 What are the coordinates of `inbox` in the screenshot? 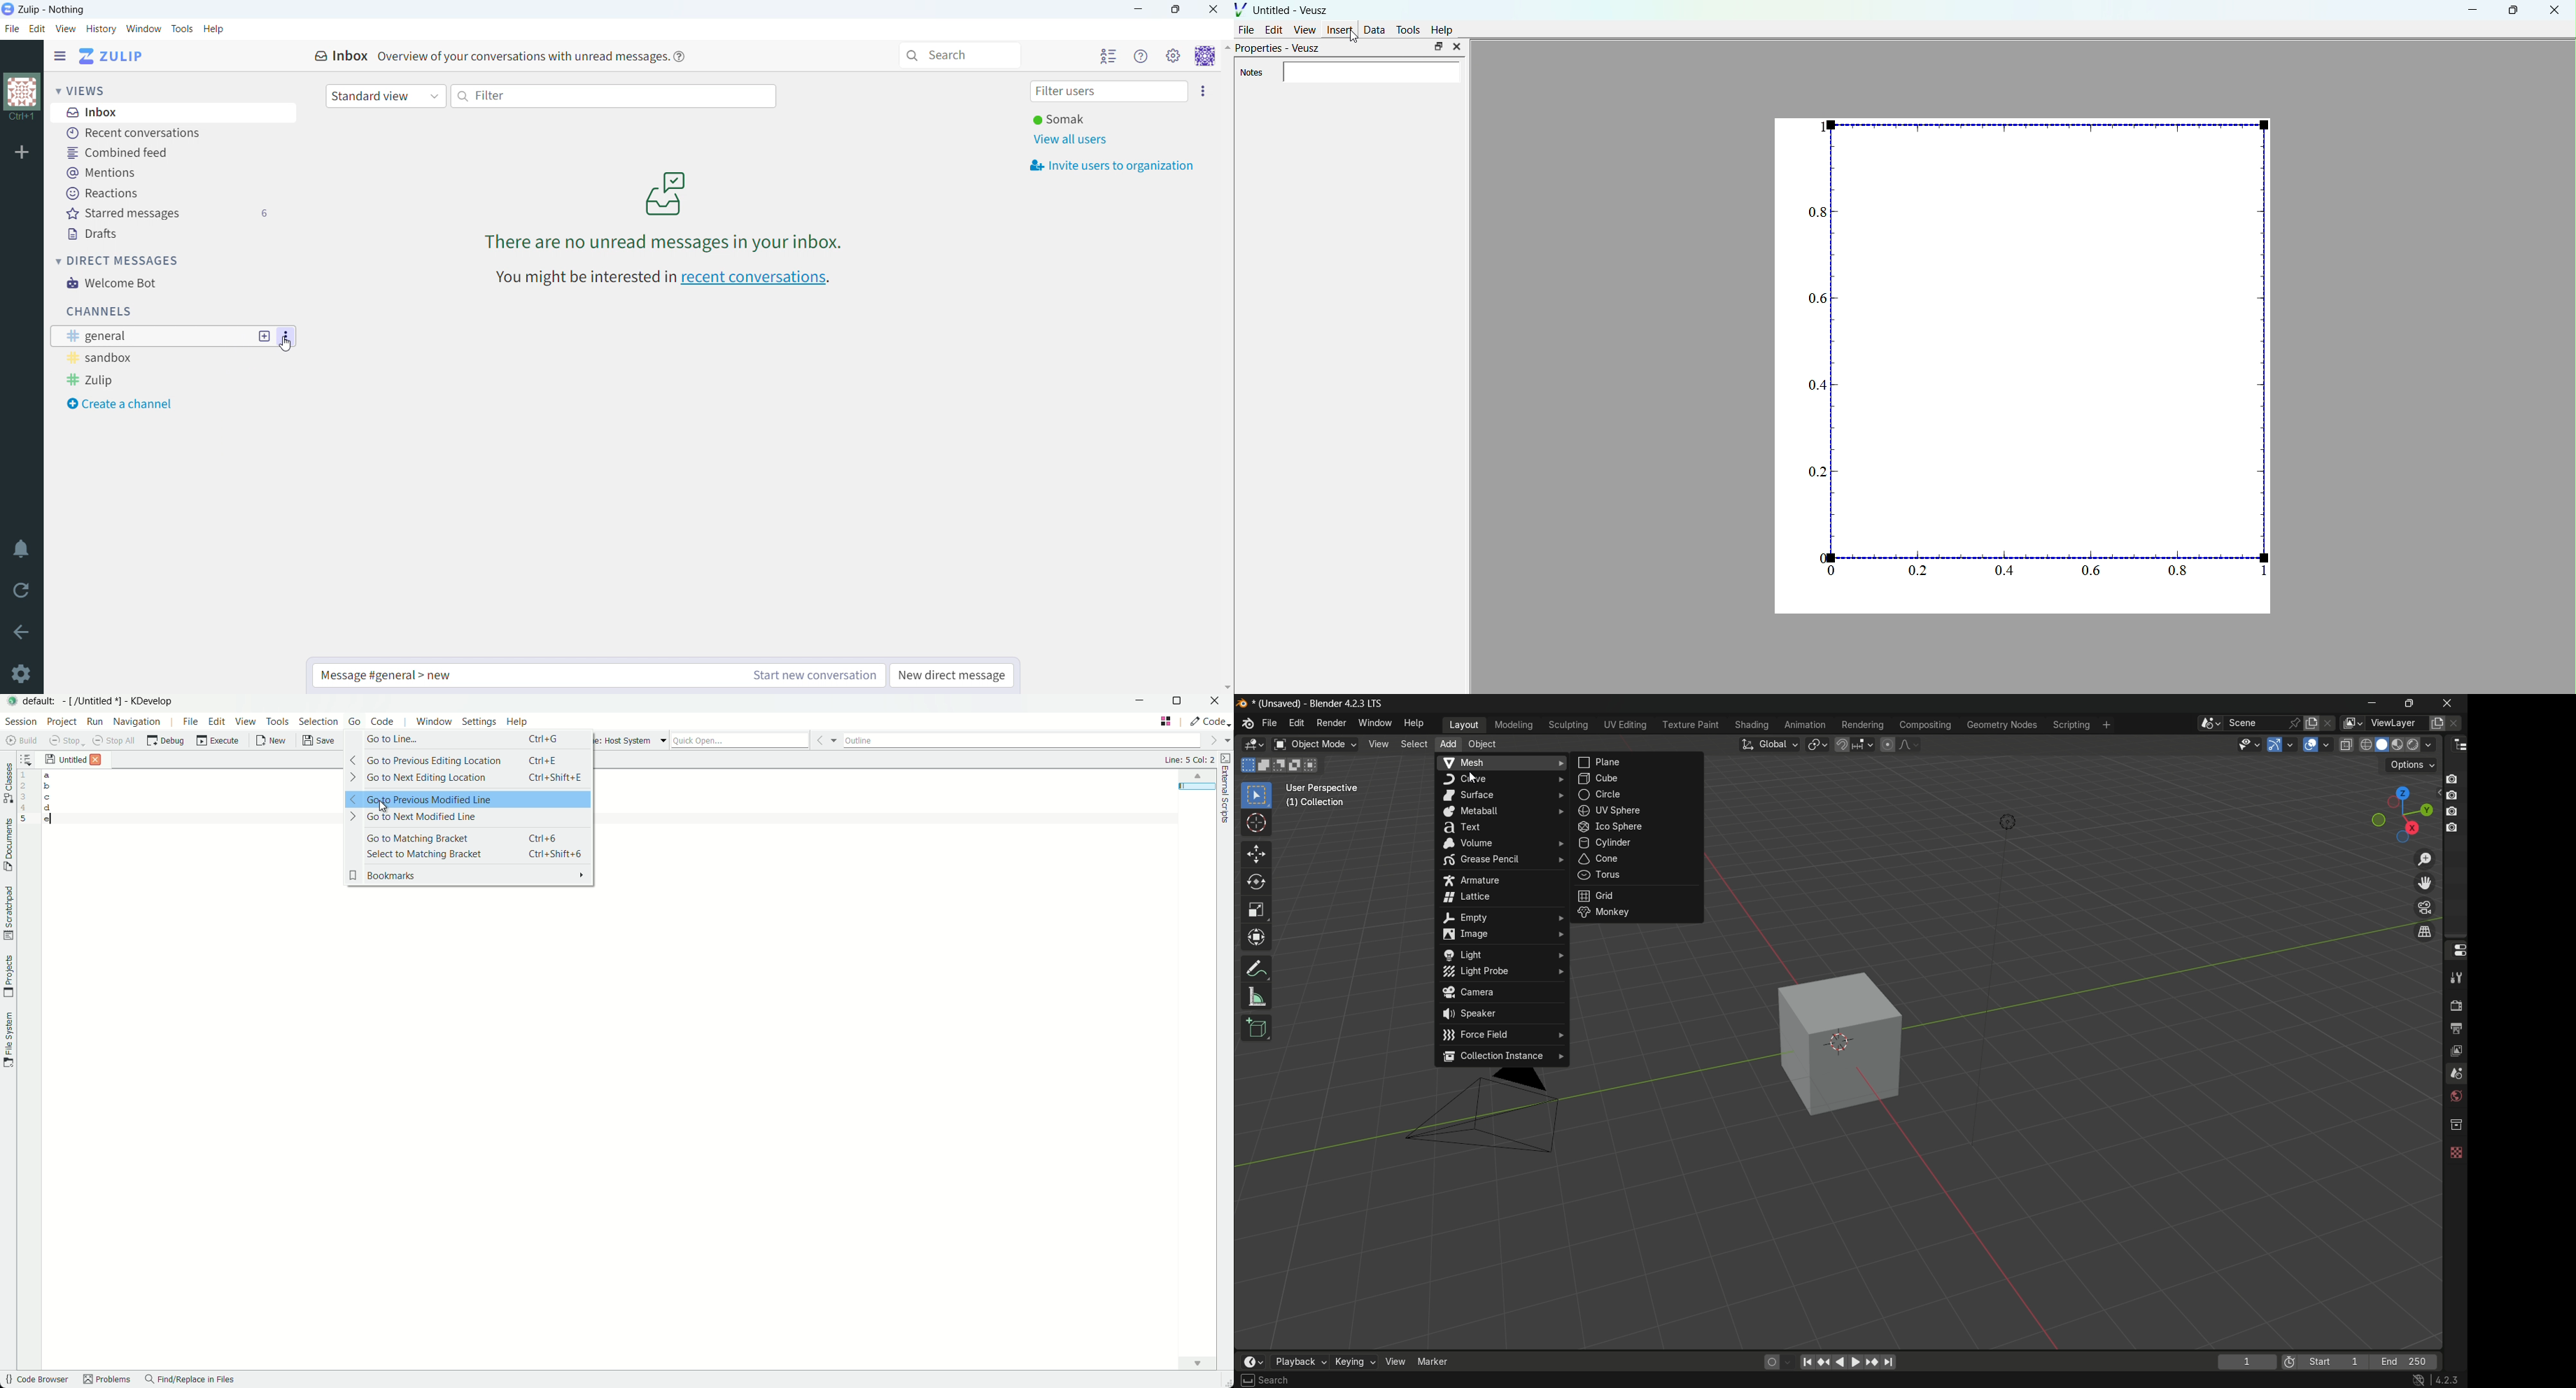 It's located at (165, 114).